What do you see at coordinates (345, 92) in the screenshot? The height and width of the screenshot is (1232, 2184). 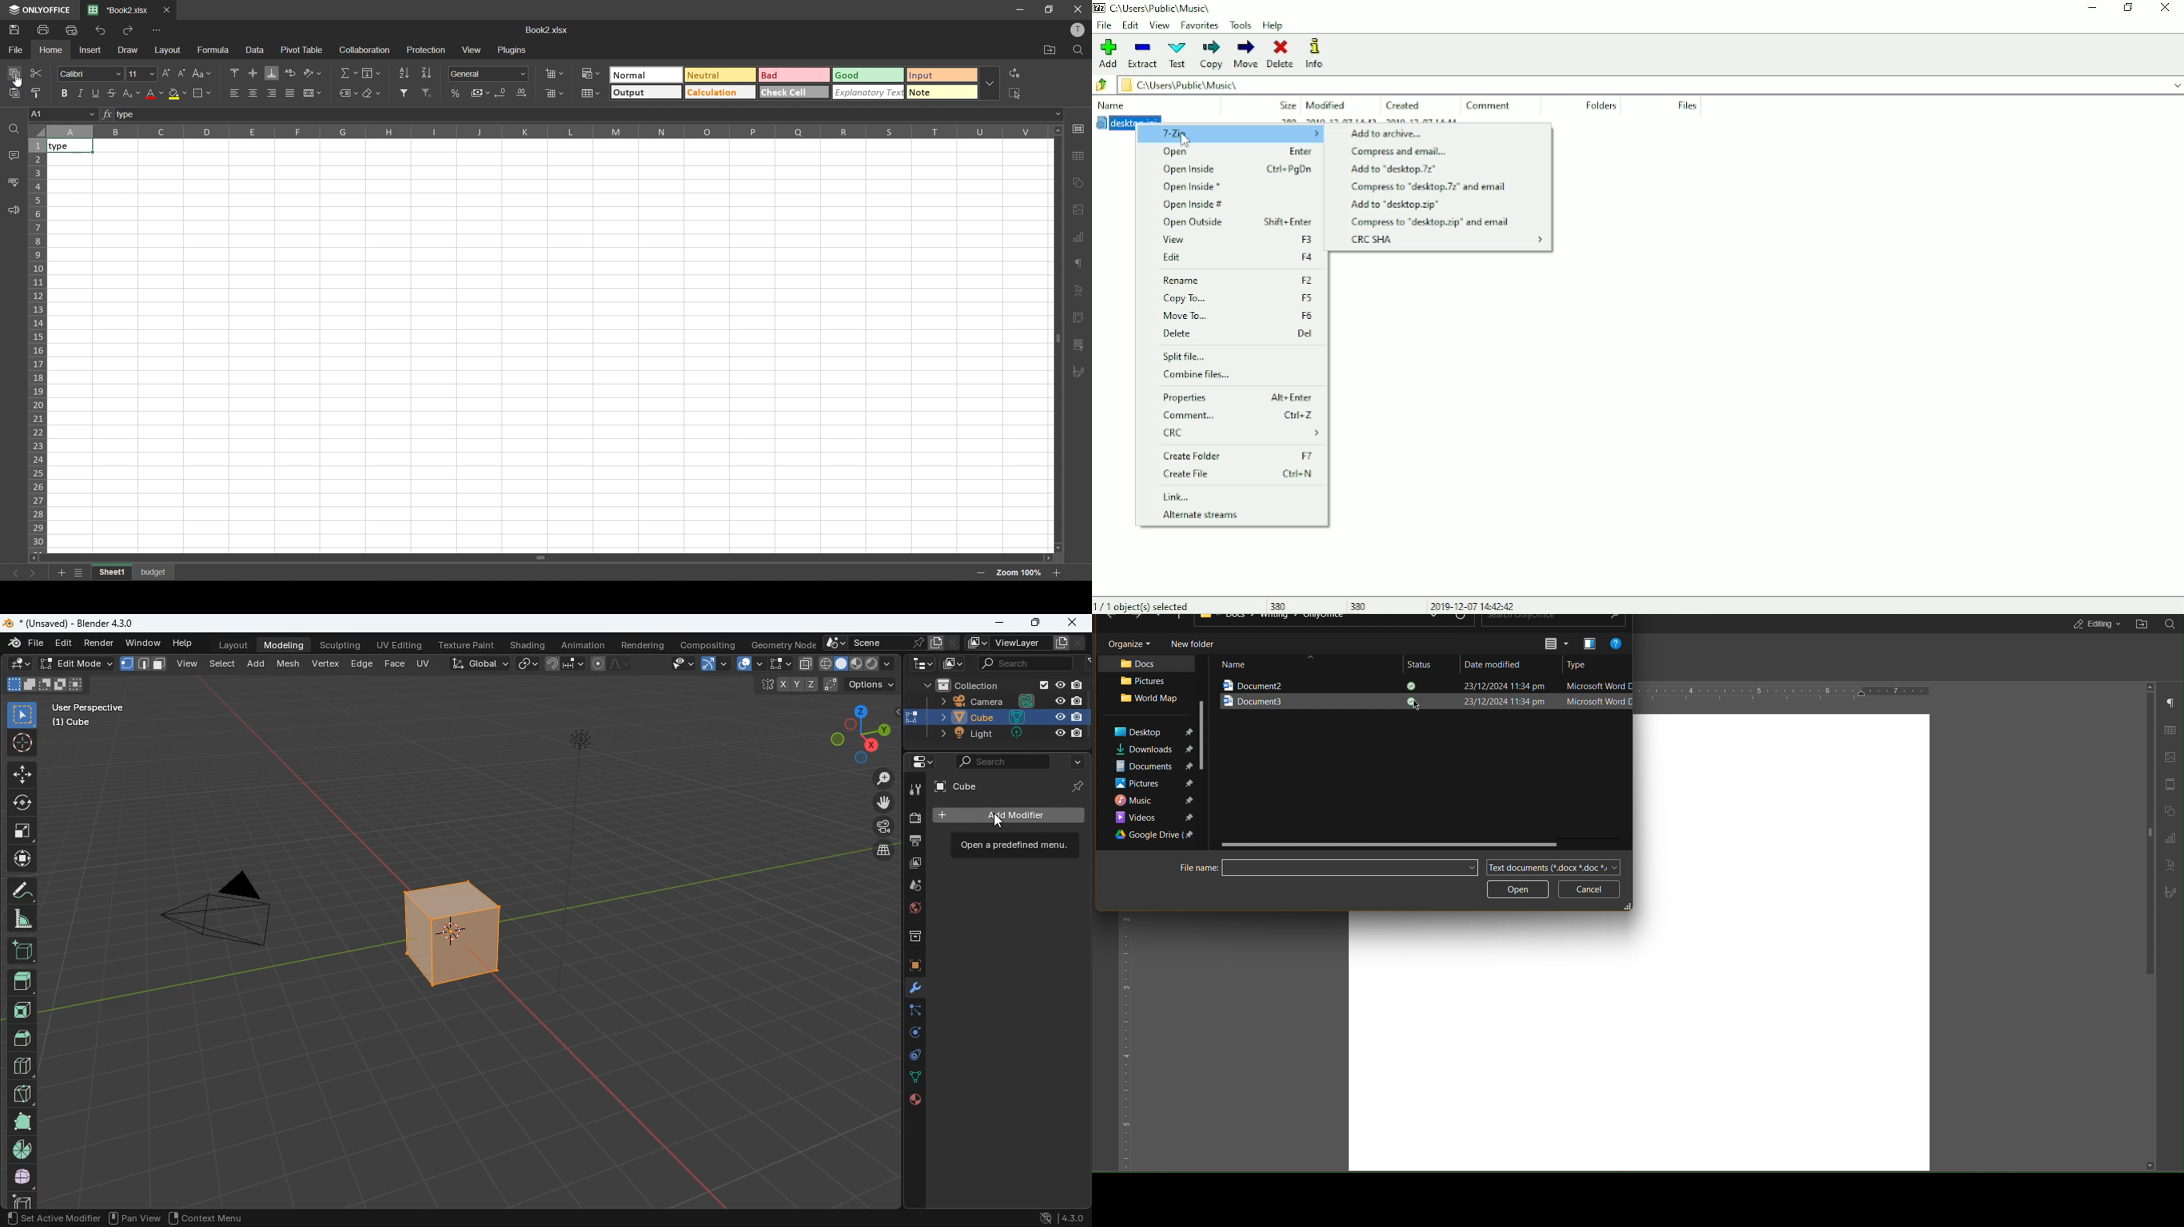 I see `named ranges` at bounding box center [345, 92].